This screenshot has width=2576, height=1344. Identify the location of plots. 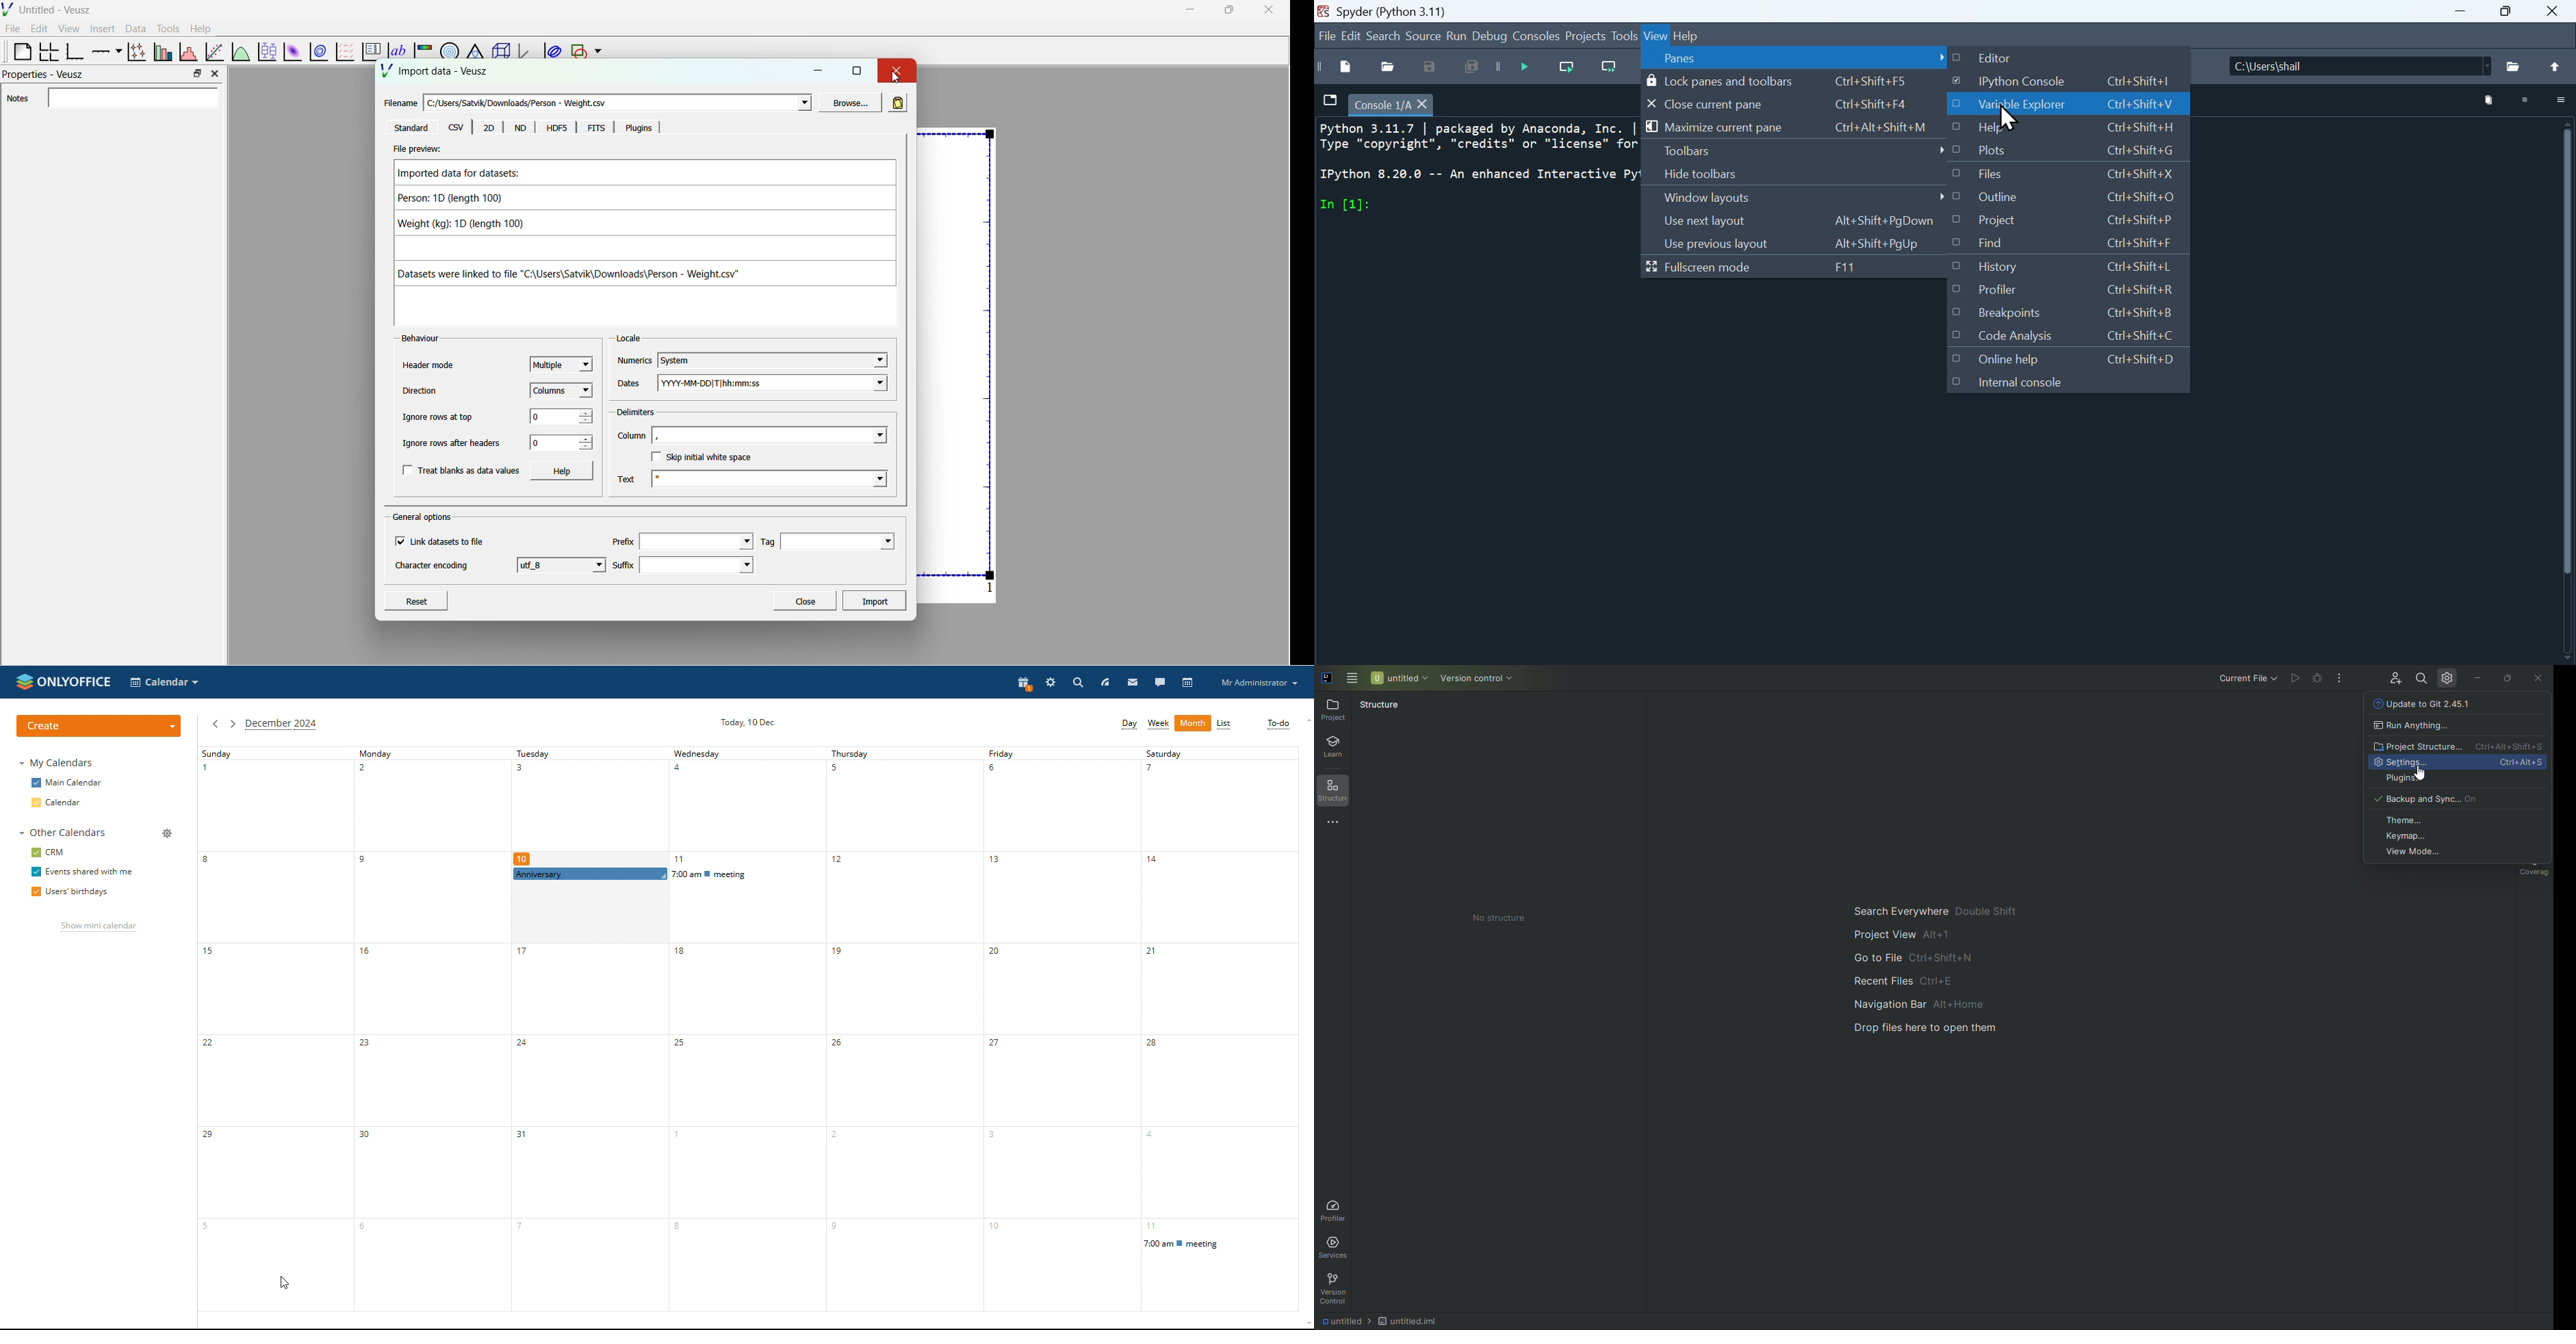
(2064, 152).